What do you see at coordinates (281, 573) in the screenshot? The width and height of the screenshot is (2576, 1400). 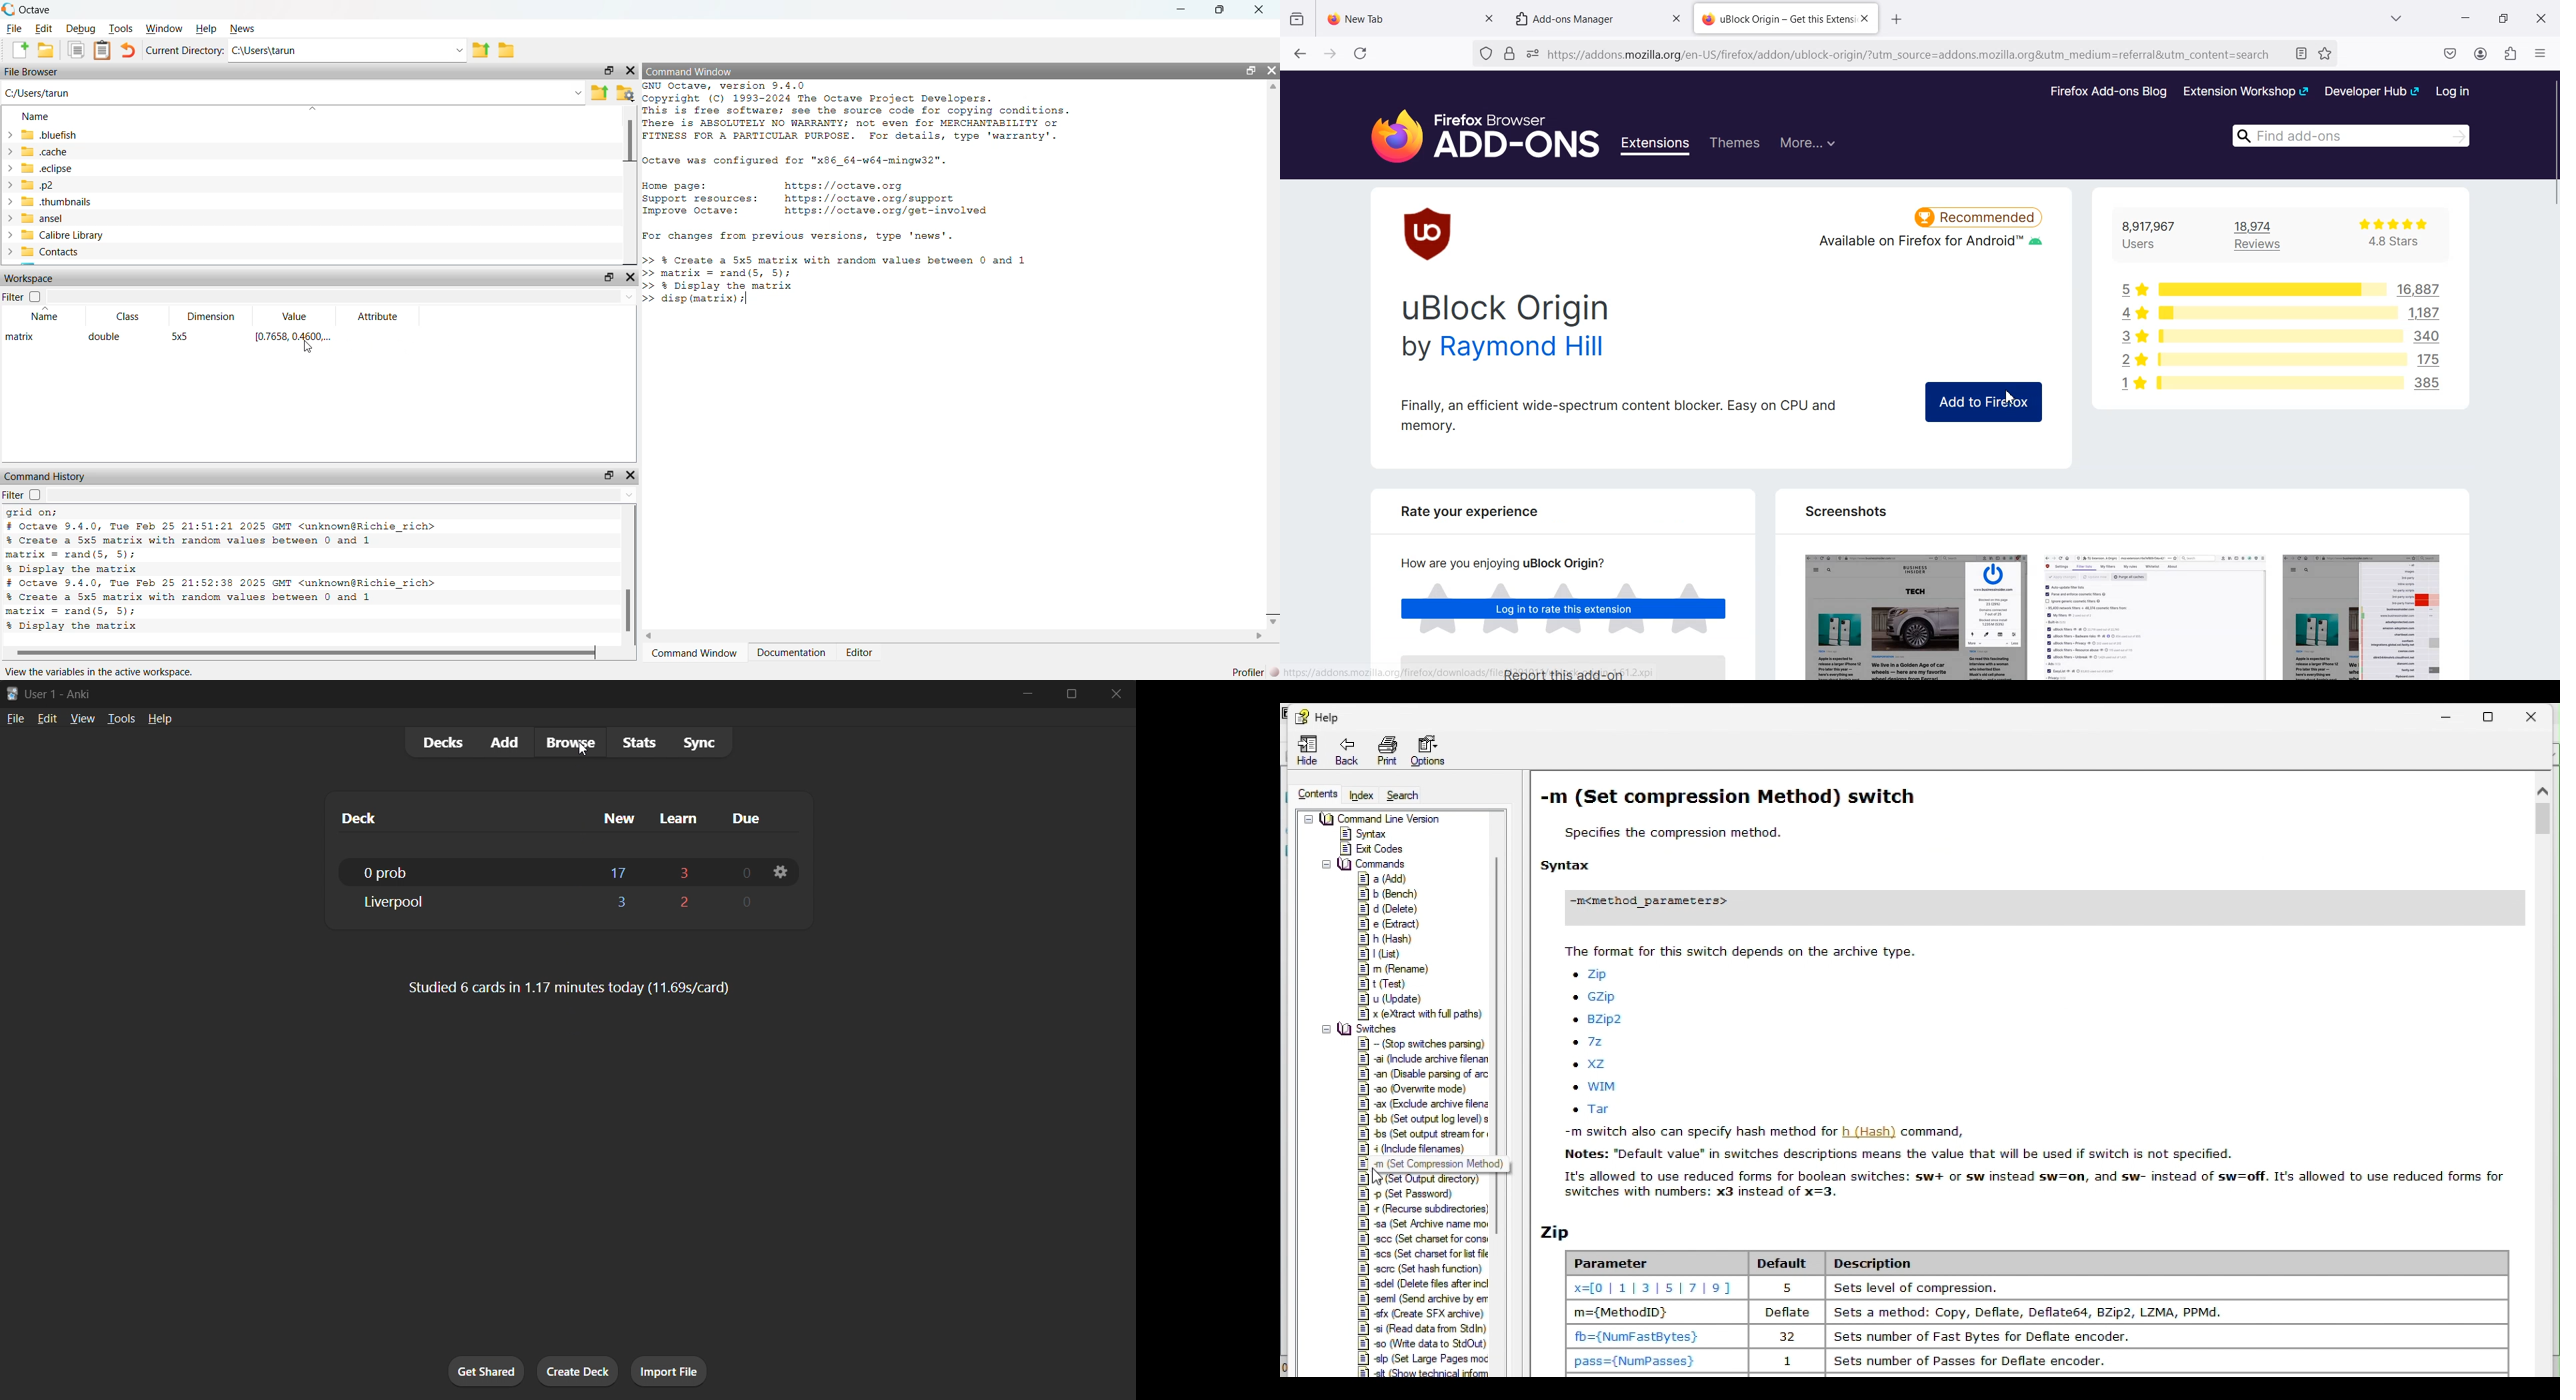 I see `xlabel('x values’);

ylabel ('y values');

% Display grid

grid on;

# octave 9.4.0, Tue Feb 25 21:51:21 2025 GMT <unknown@Richie_rich>
% Create a 5x5 matrix with random values between 0 and 1

matrix = rand(S, 5);

% Display the matrix

# octave 9.4.0, Tue Feb 25 21:52:38 2025 GMT <unknown@Richie_rich>` at bounding box center [281, 573].